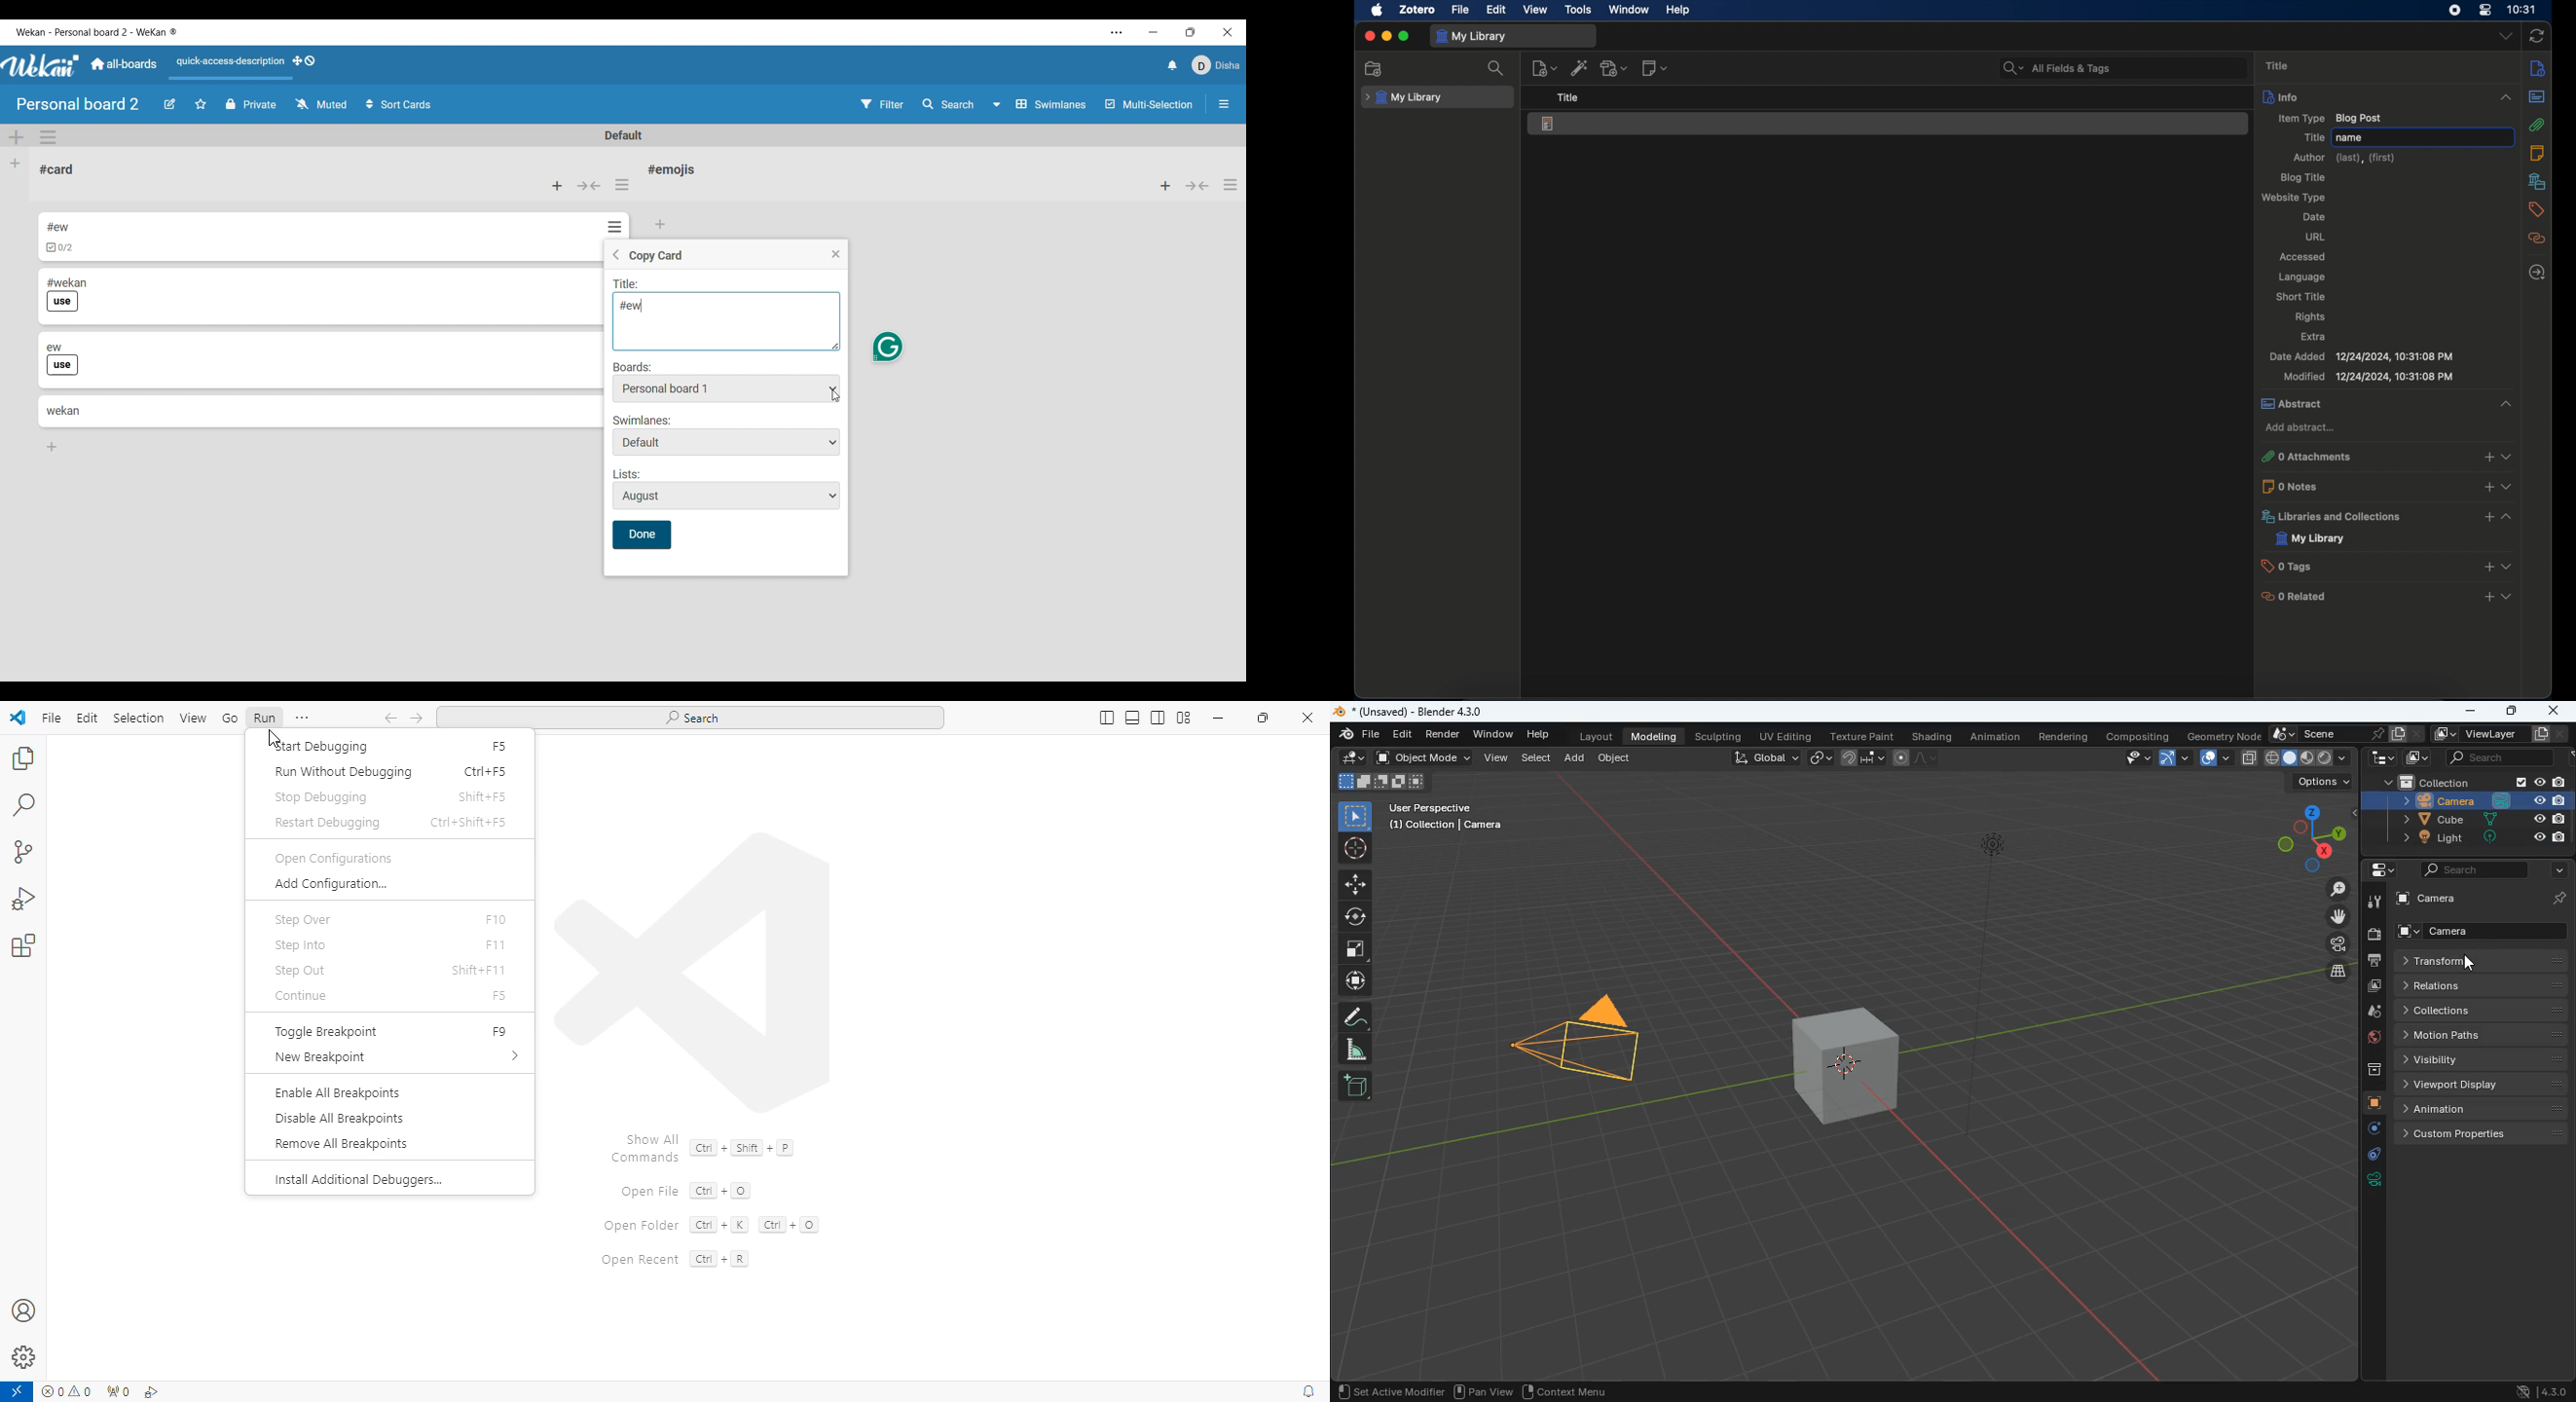 The image size is (2576, 1428). What do you see at coordinates (615, 254) in the screenshot?
I see `Goback` at bounding box center [615, 254].